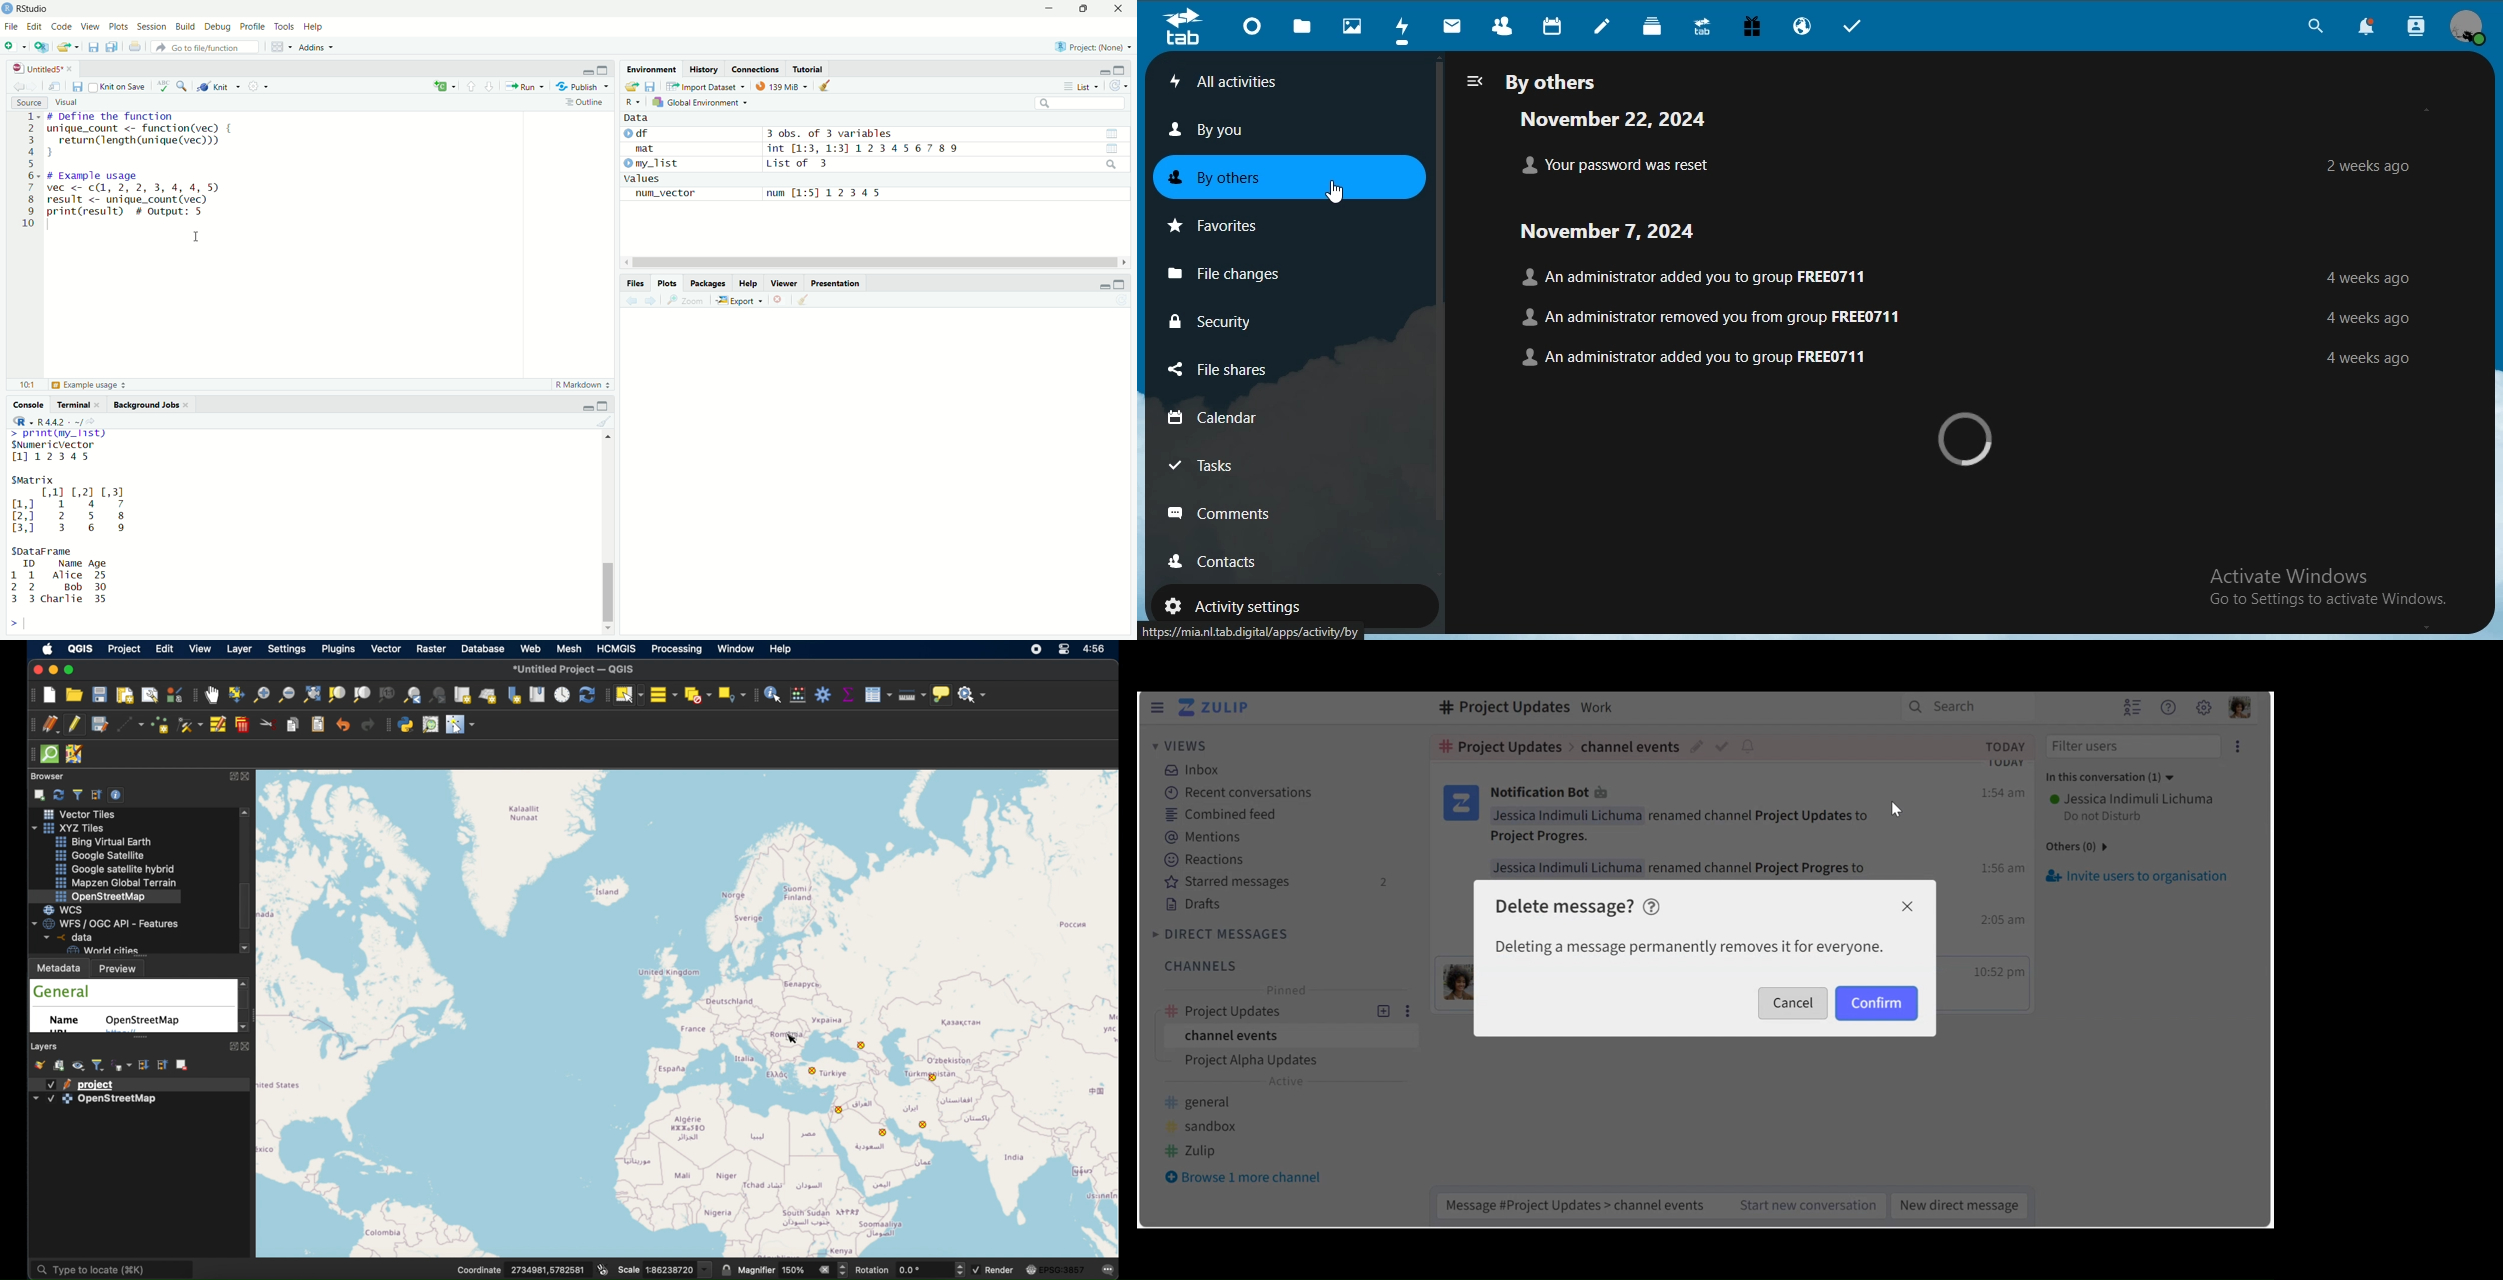 The height and width of the screenshot is (1288, 2520). I want to click on clear data, so click(827, 86).